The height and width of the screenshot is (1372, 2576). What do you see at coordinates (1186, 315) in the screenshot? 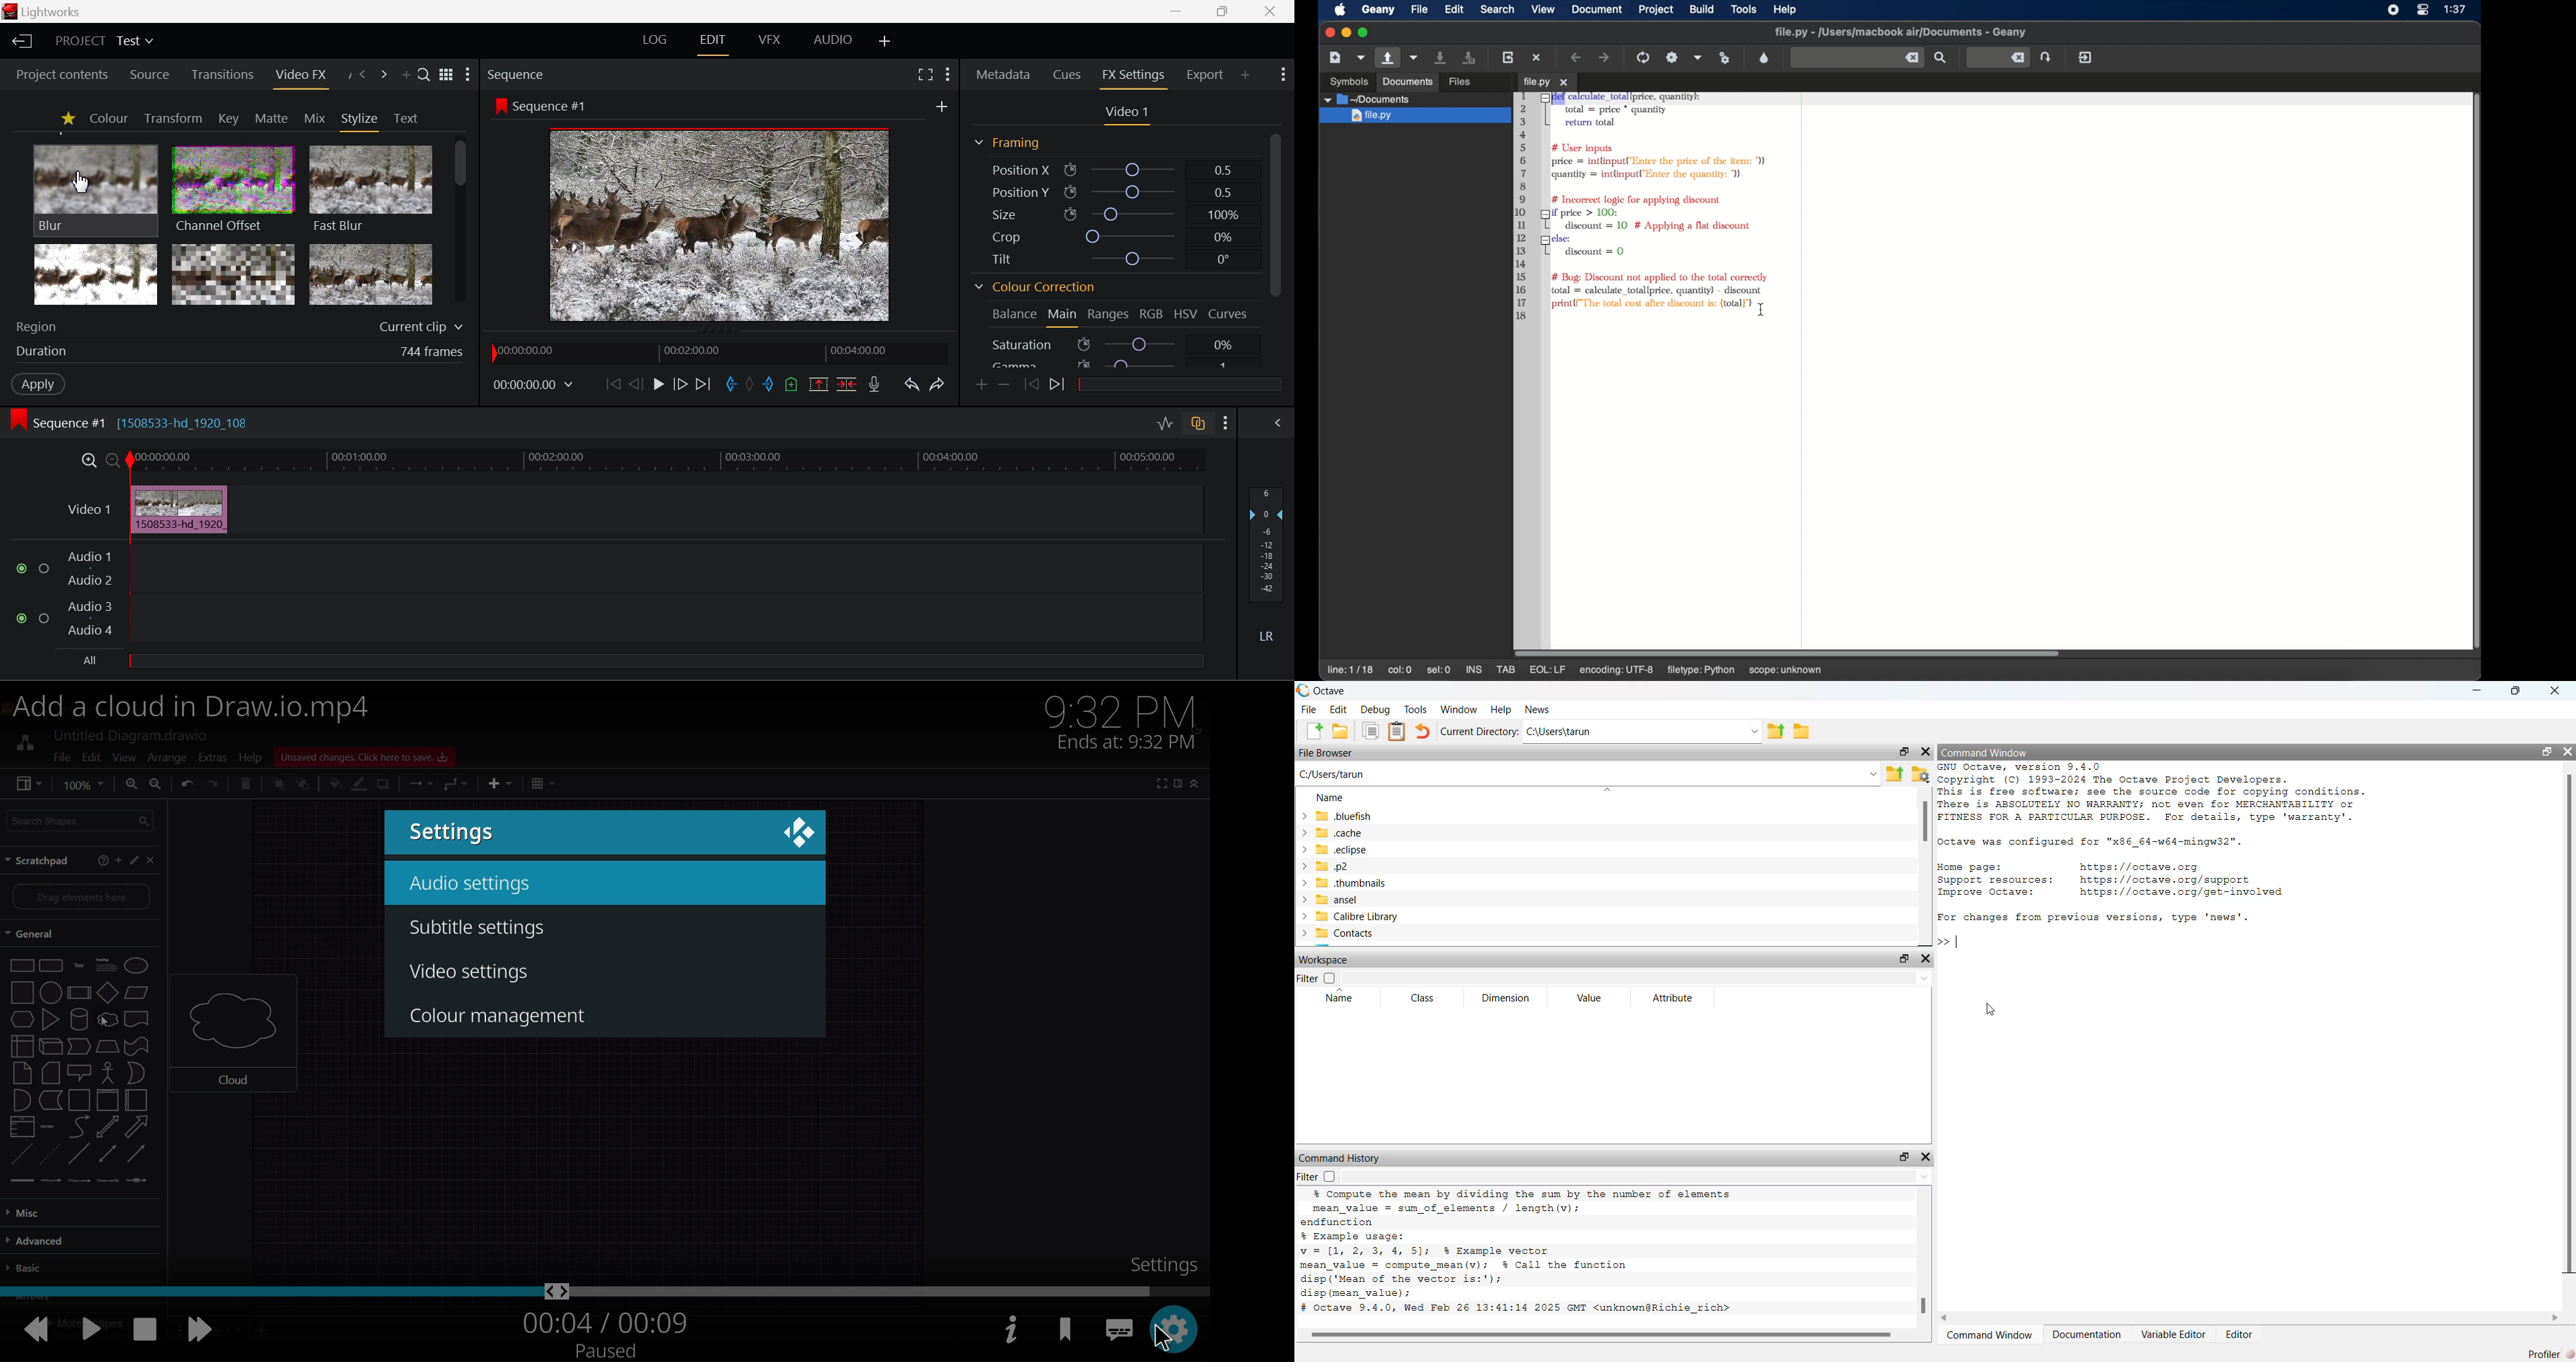
I see `HSV` at bounding box center [1186, 315].